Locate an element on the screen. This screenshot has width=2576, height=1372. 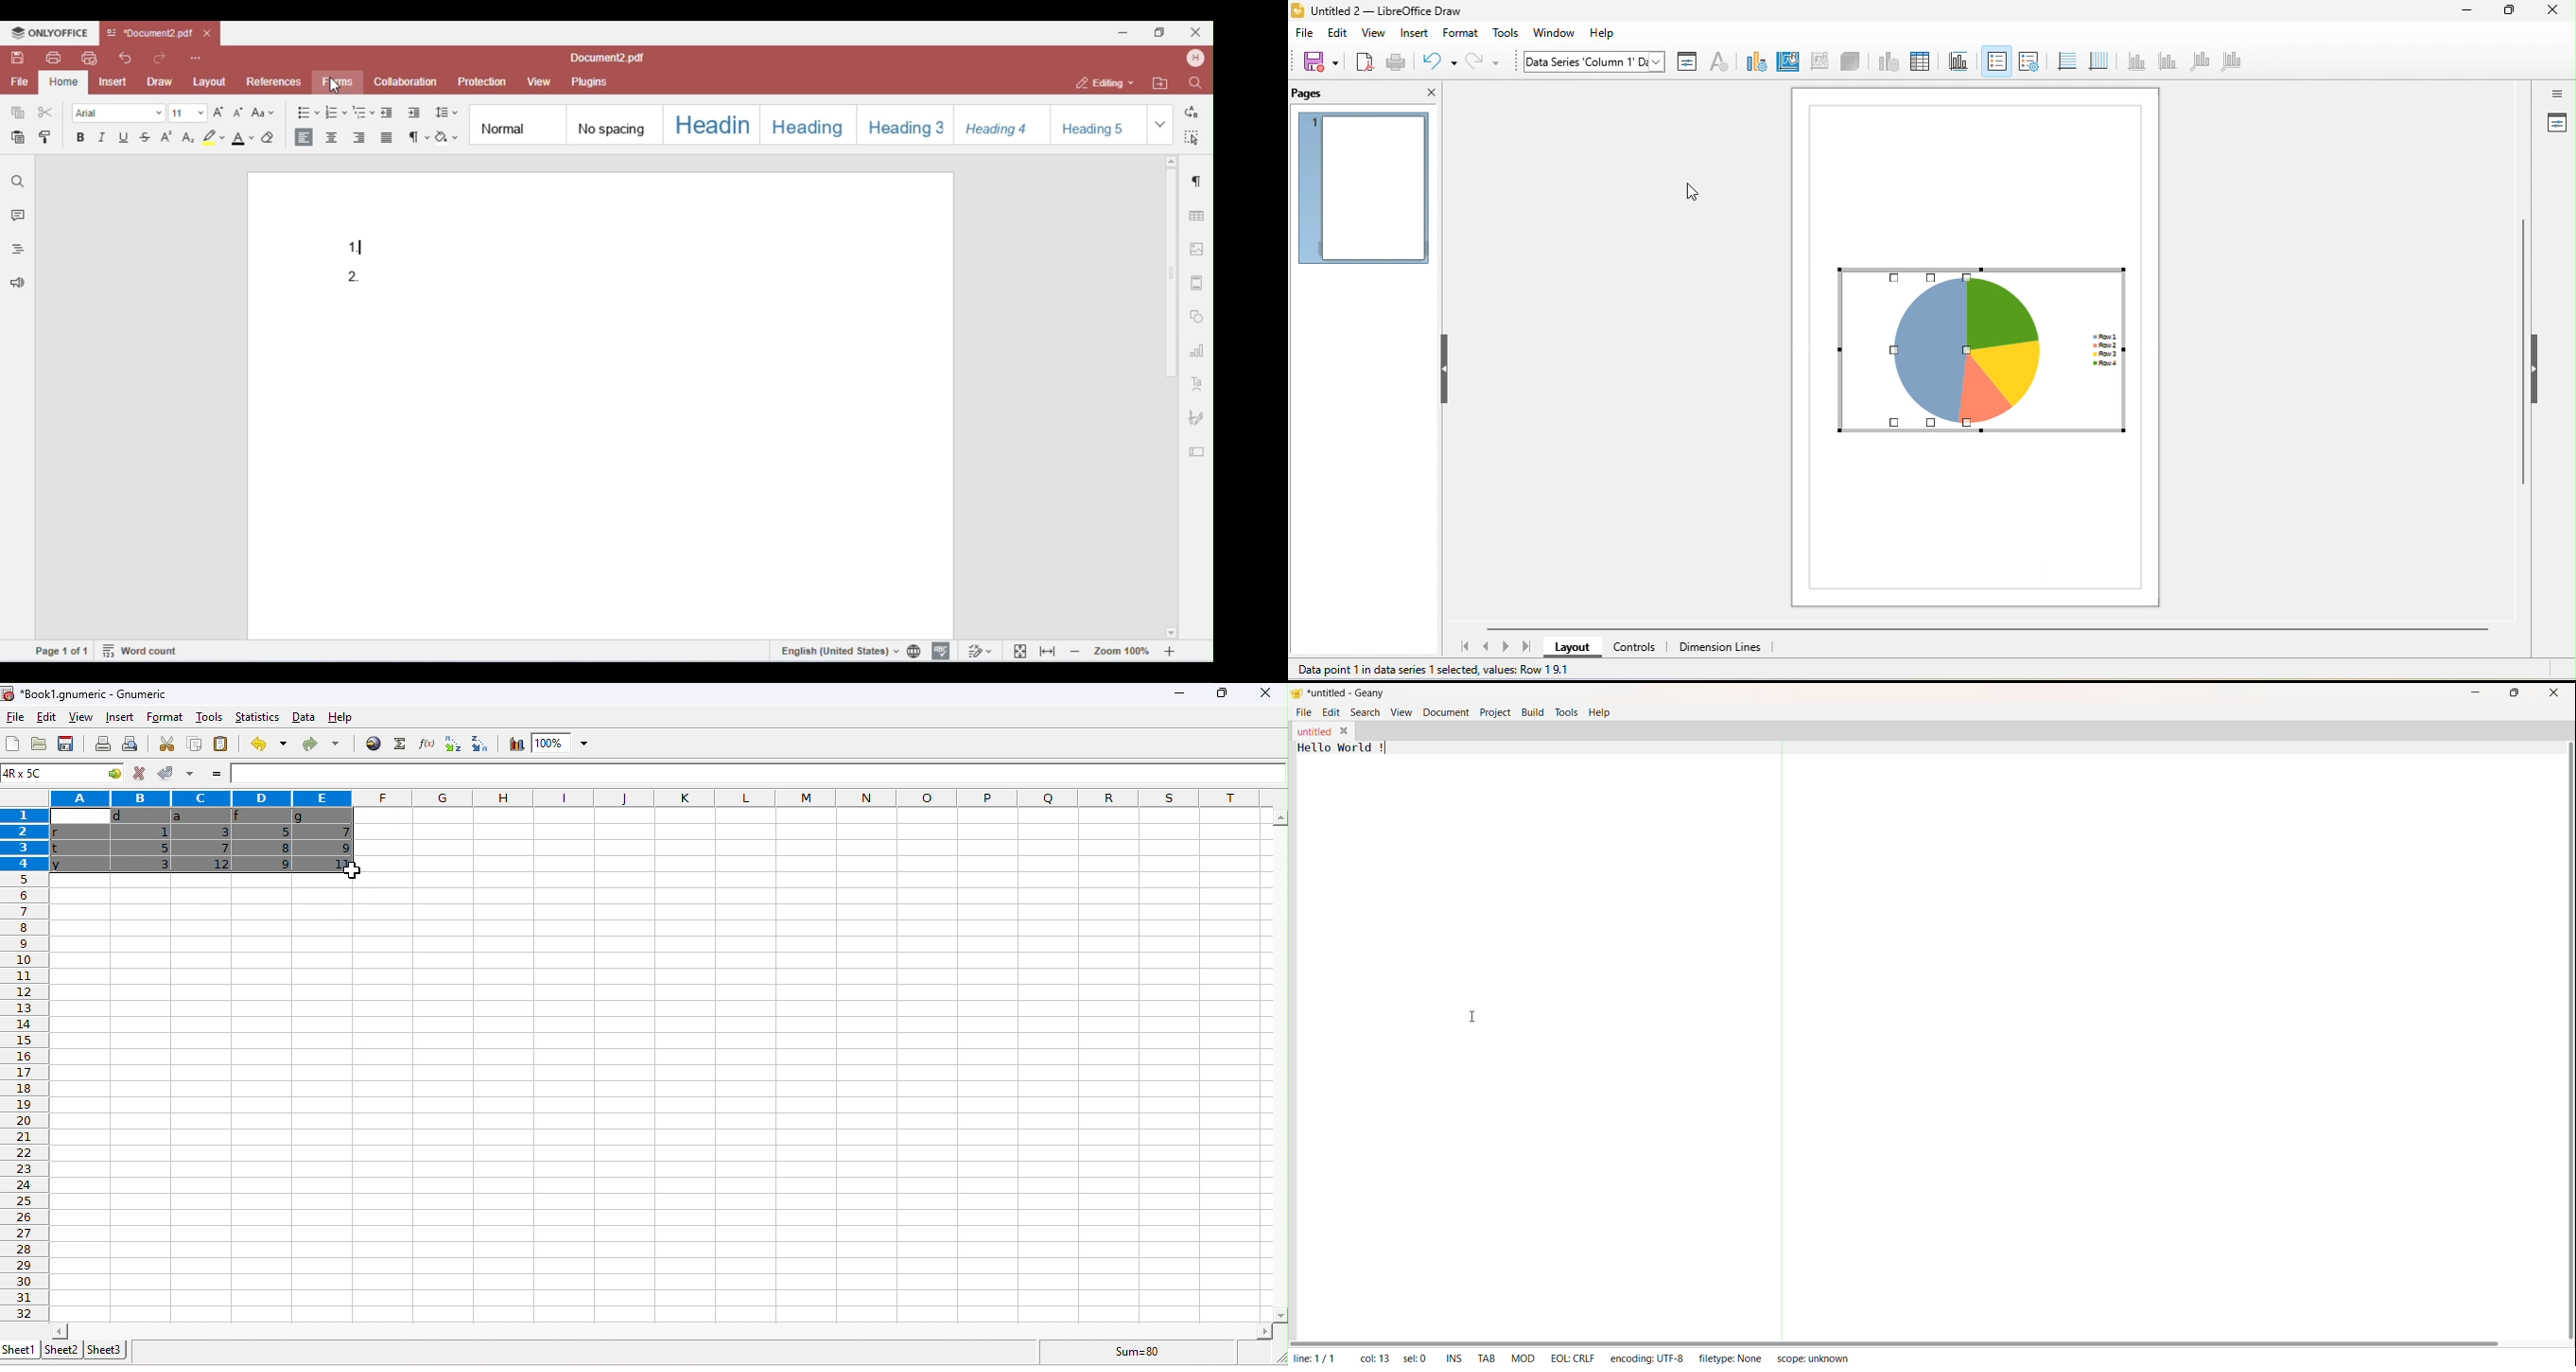
Maximize is located at coordinates (2514, 693).